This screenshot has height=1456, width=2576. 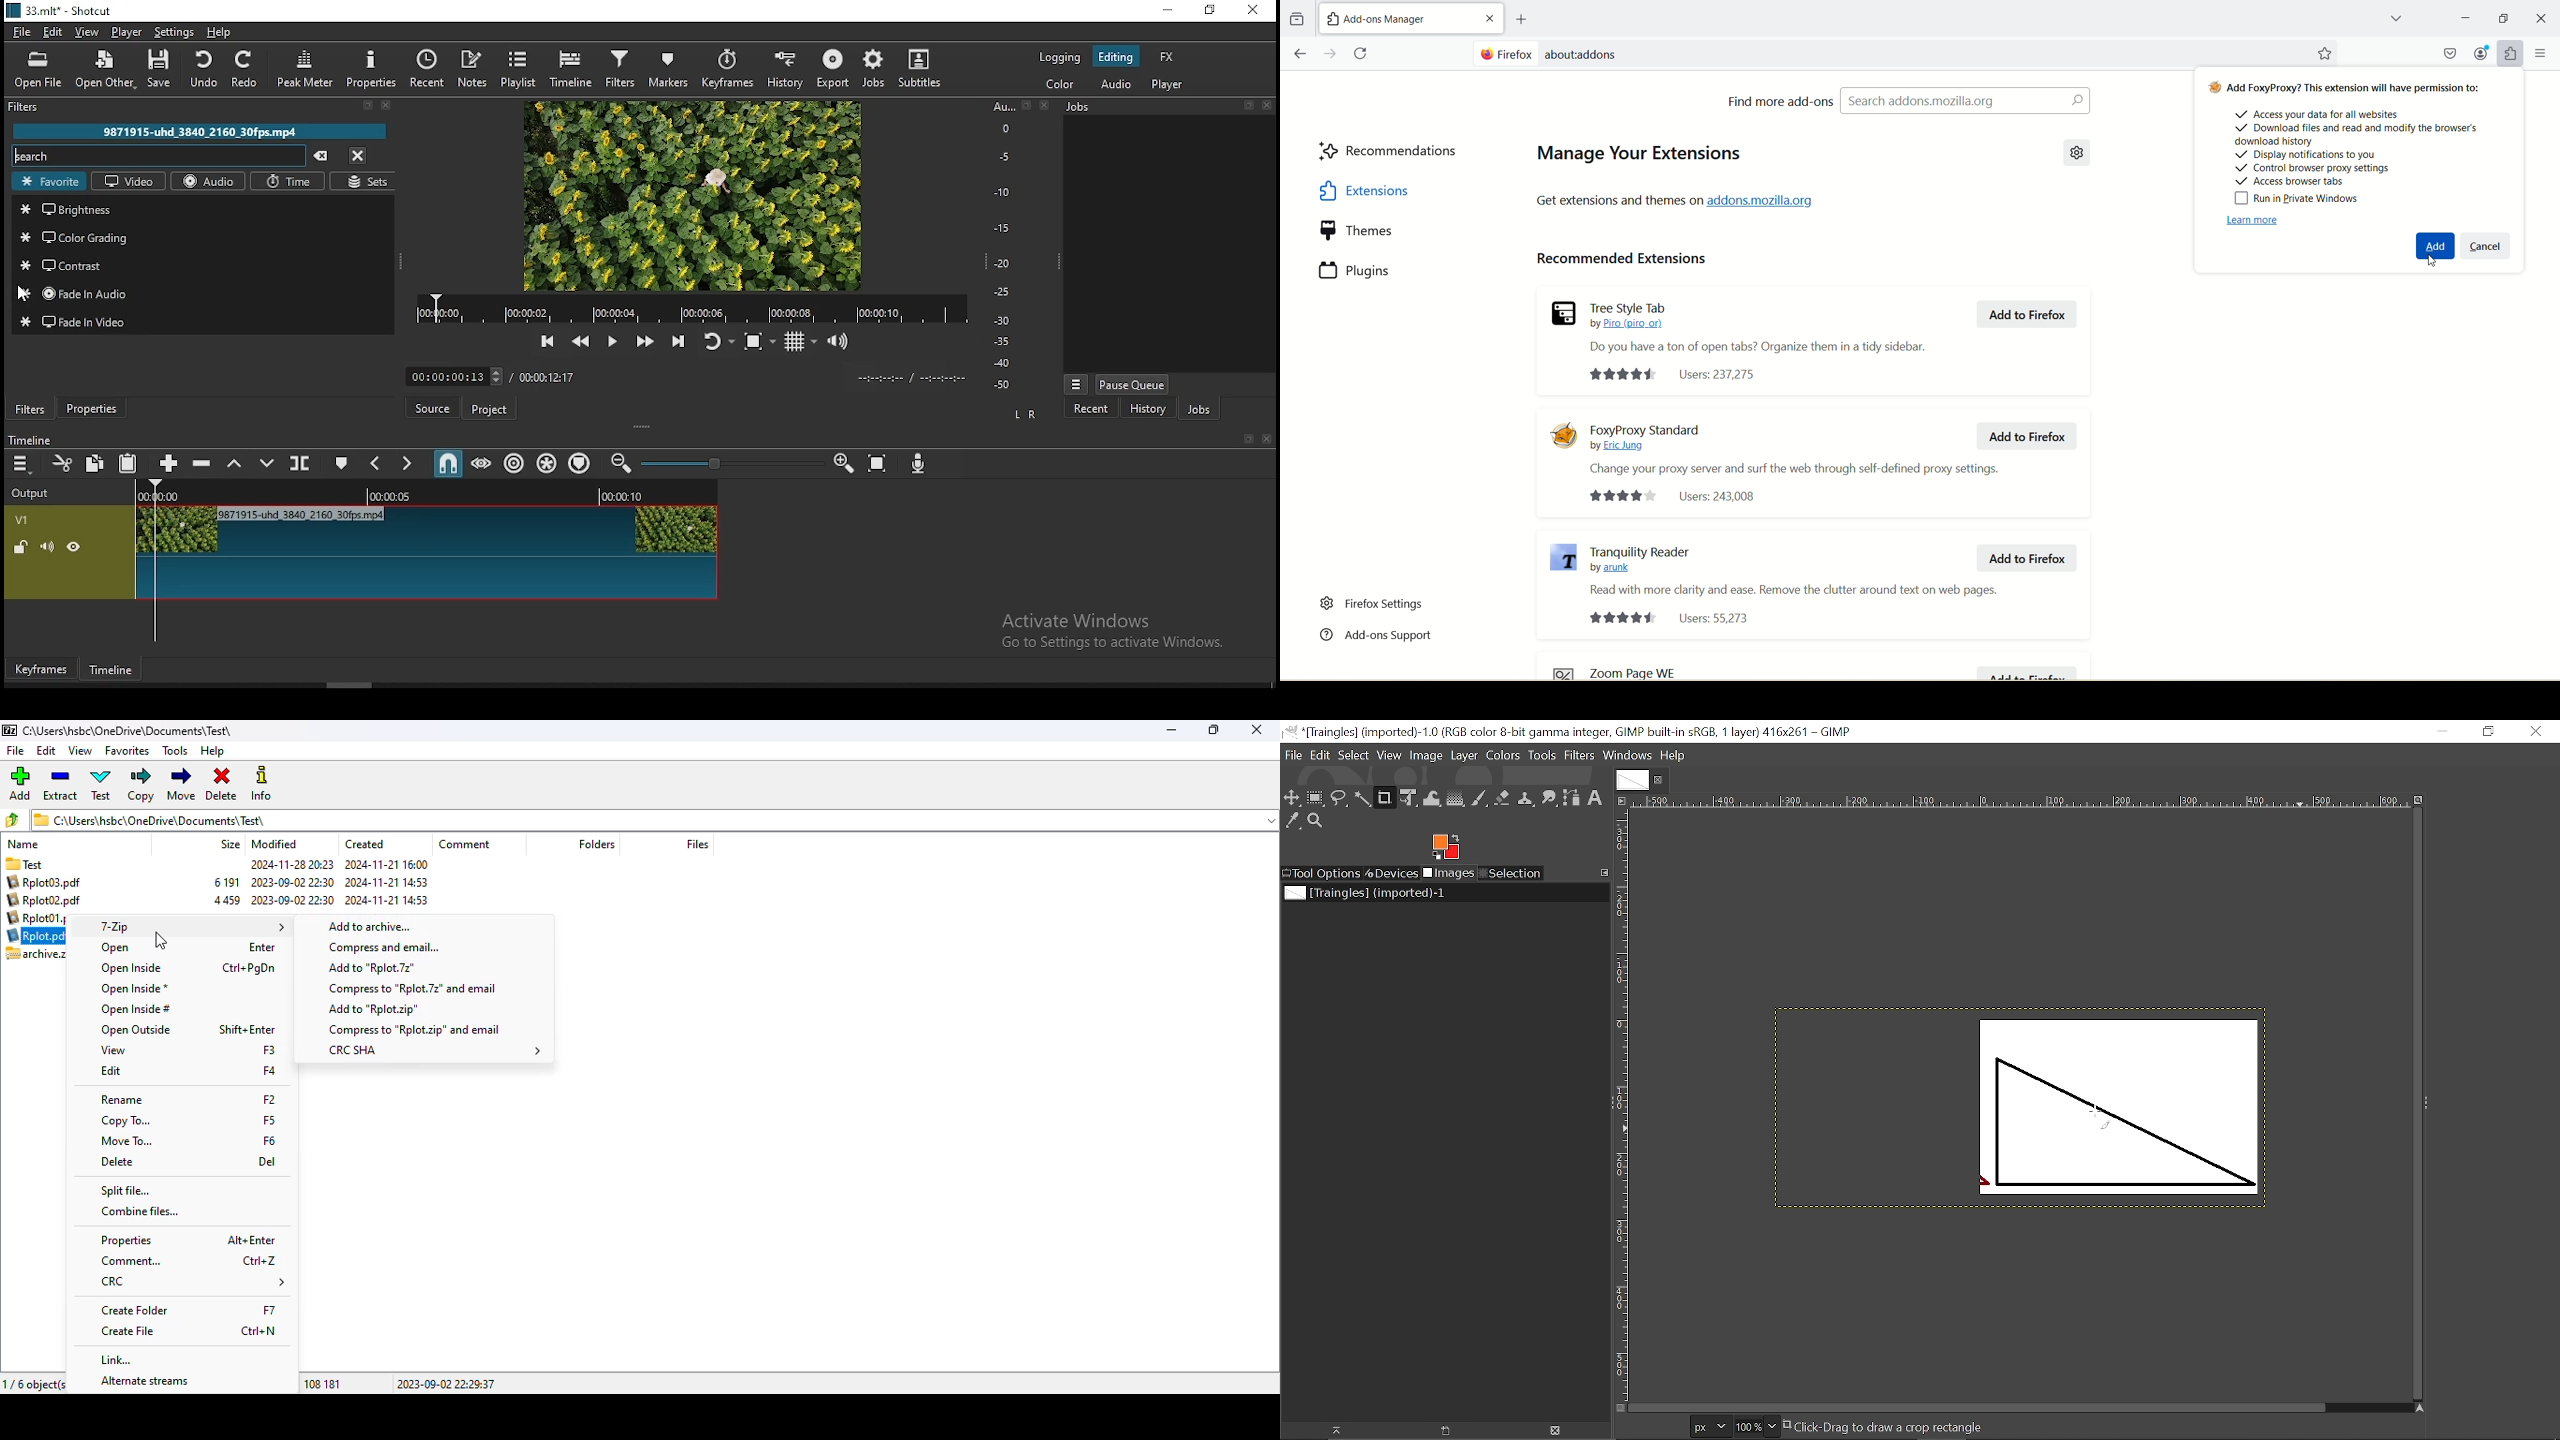 I want to click on archive, so click(x=32, y=954).